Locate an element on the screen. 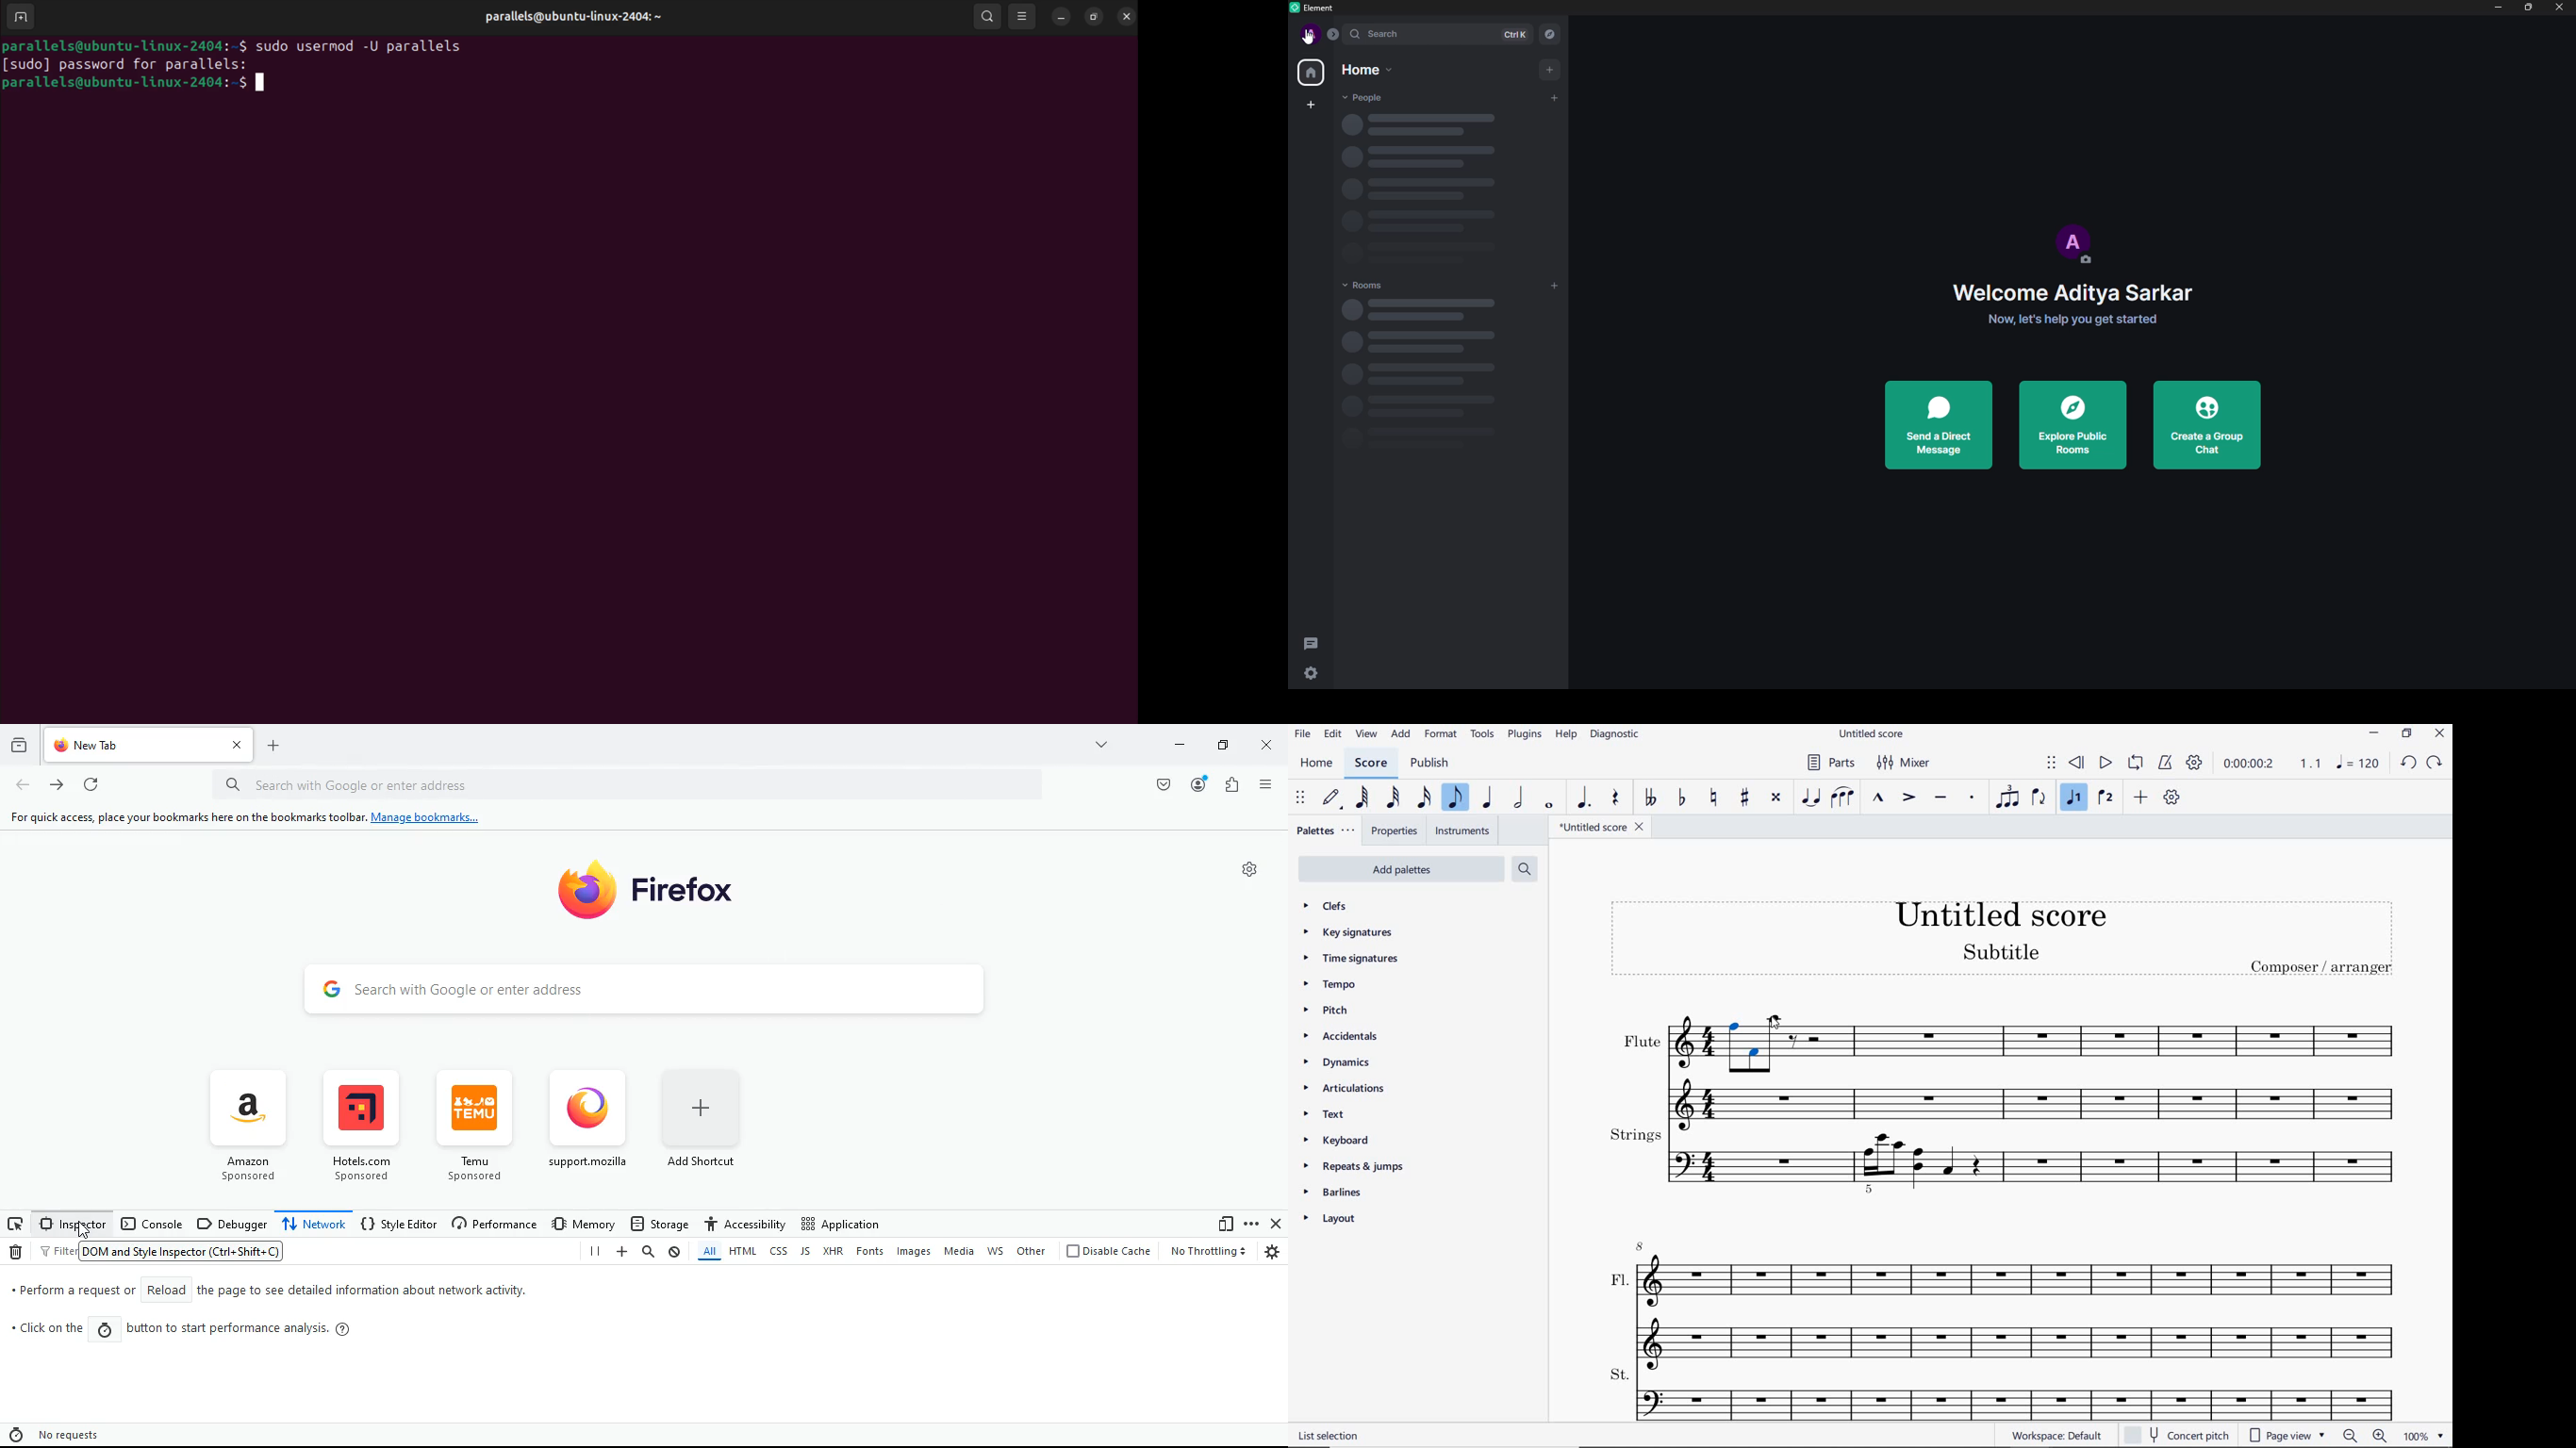  PLUGINS is located at coordinates (1526, 736).